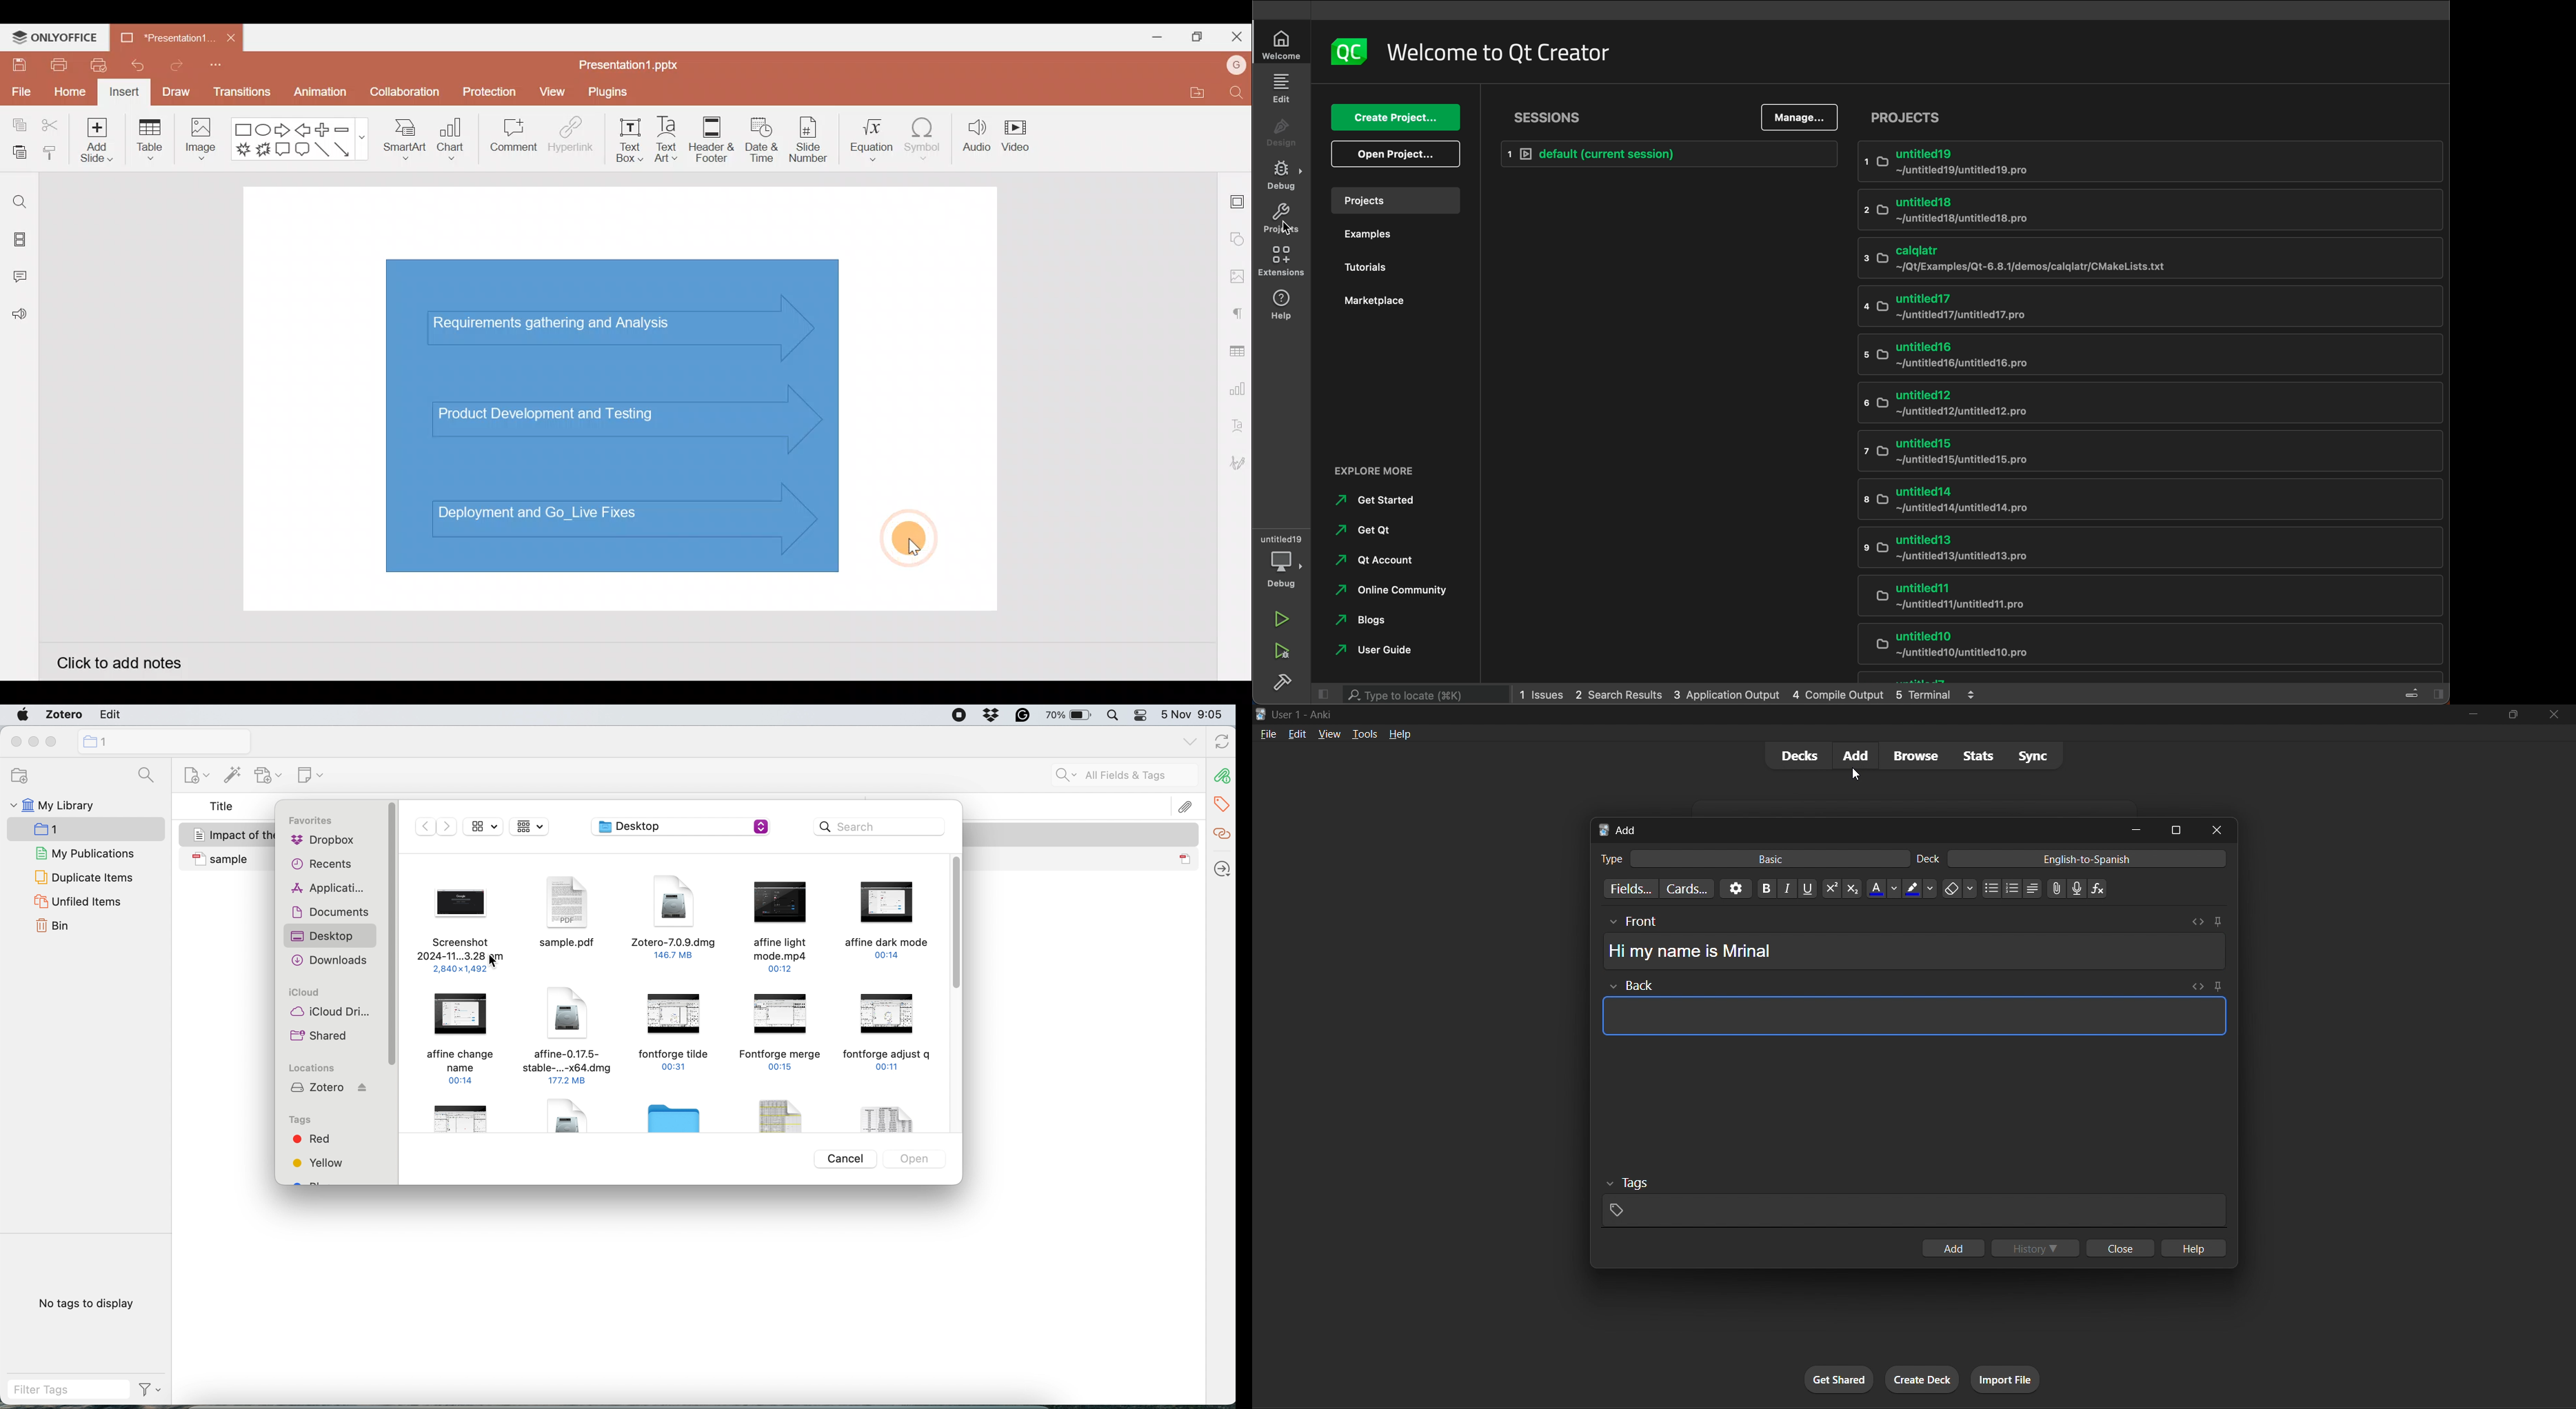 This screenshot has height=1428, width=2576. I want to click on Transitions, so click(243, 95).